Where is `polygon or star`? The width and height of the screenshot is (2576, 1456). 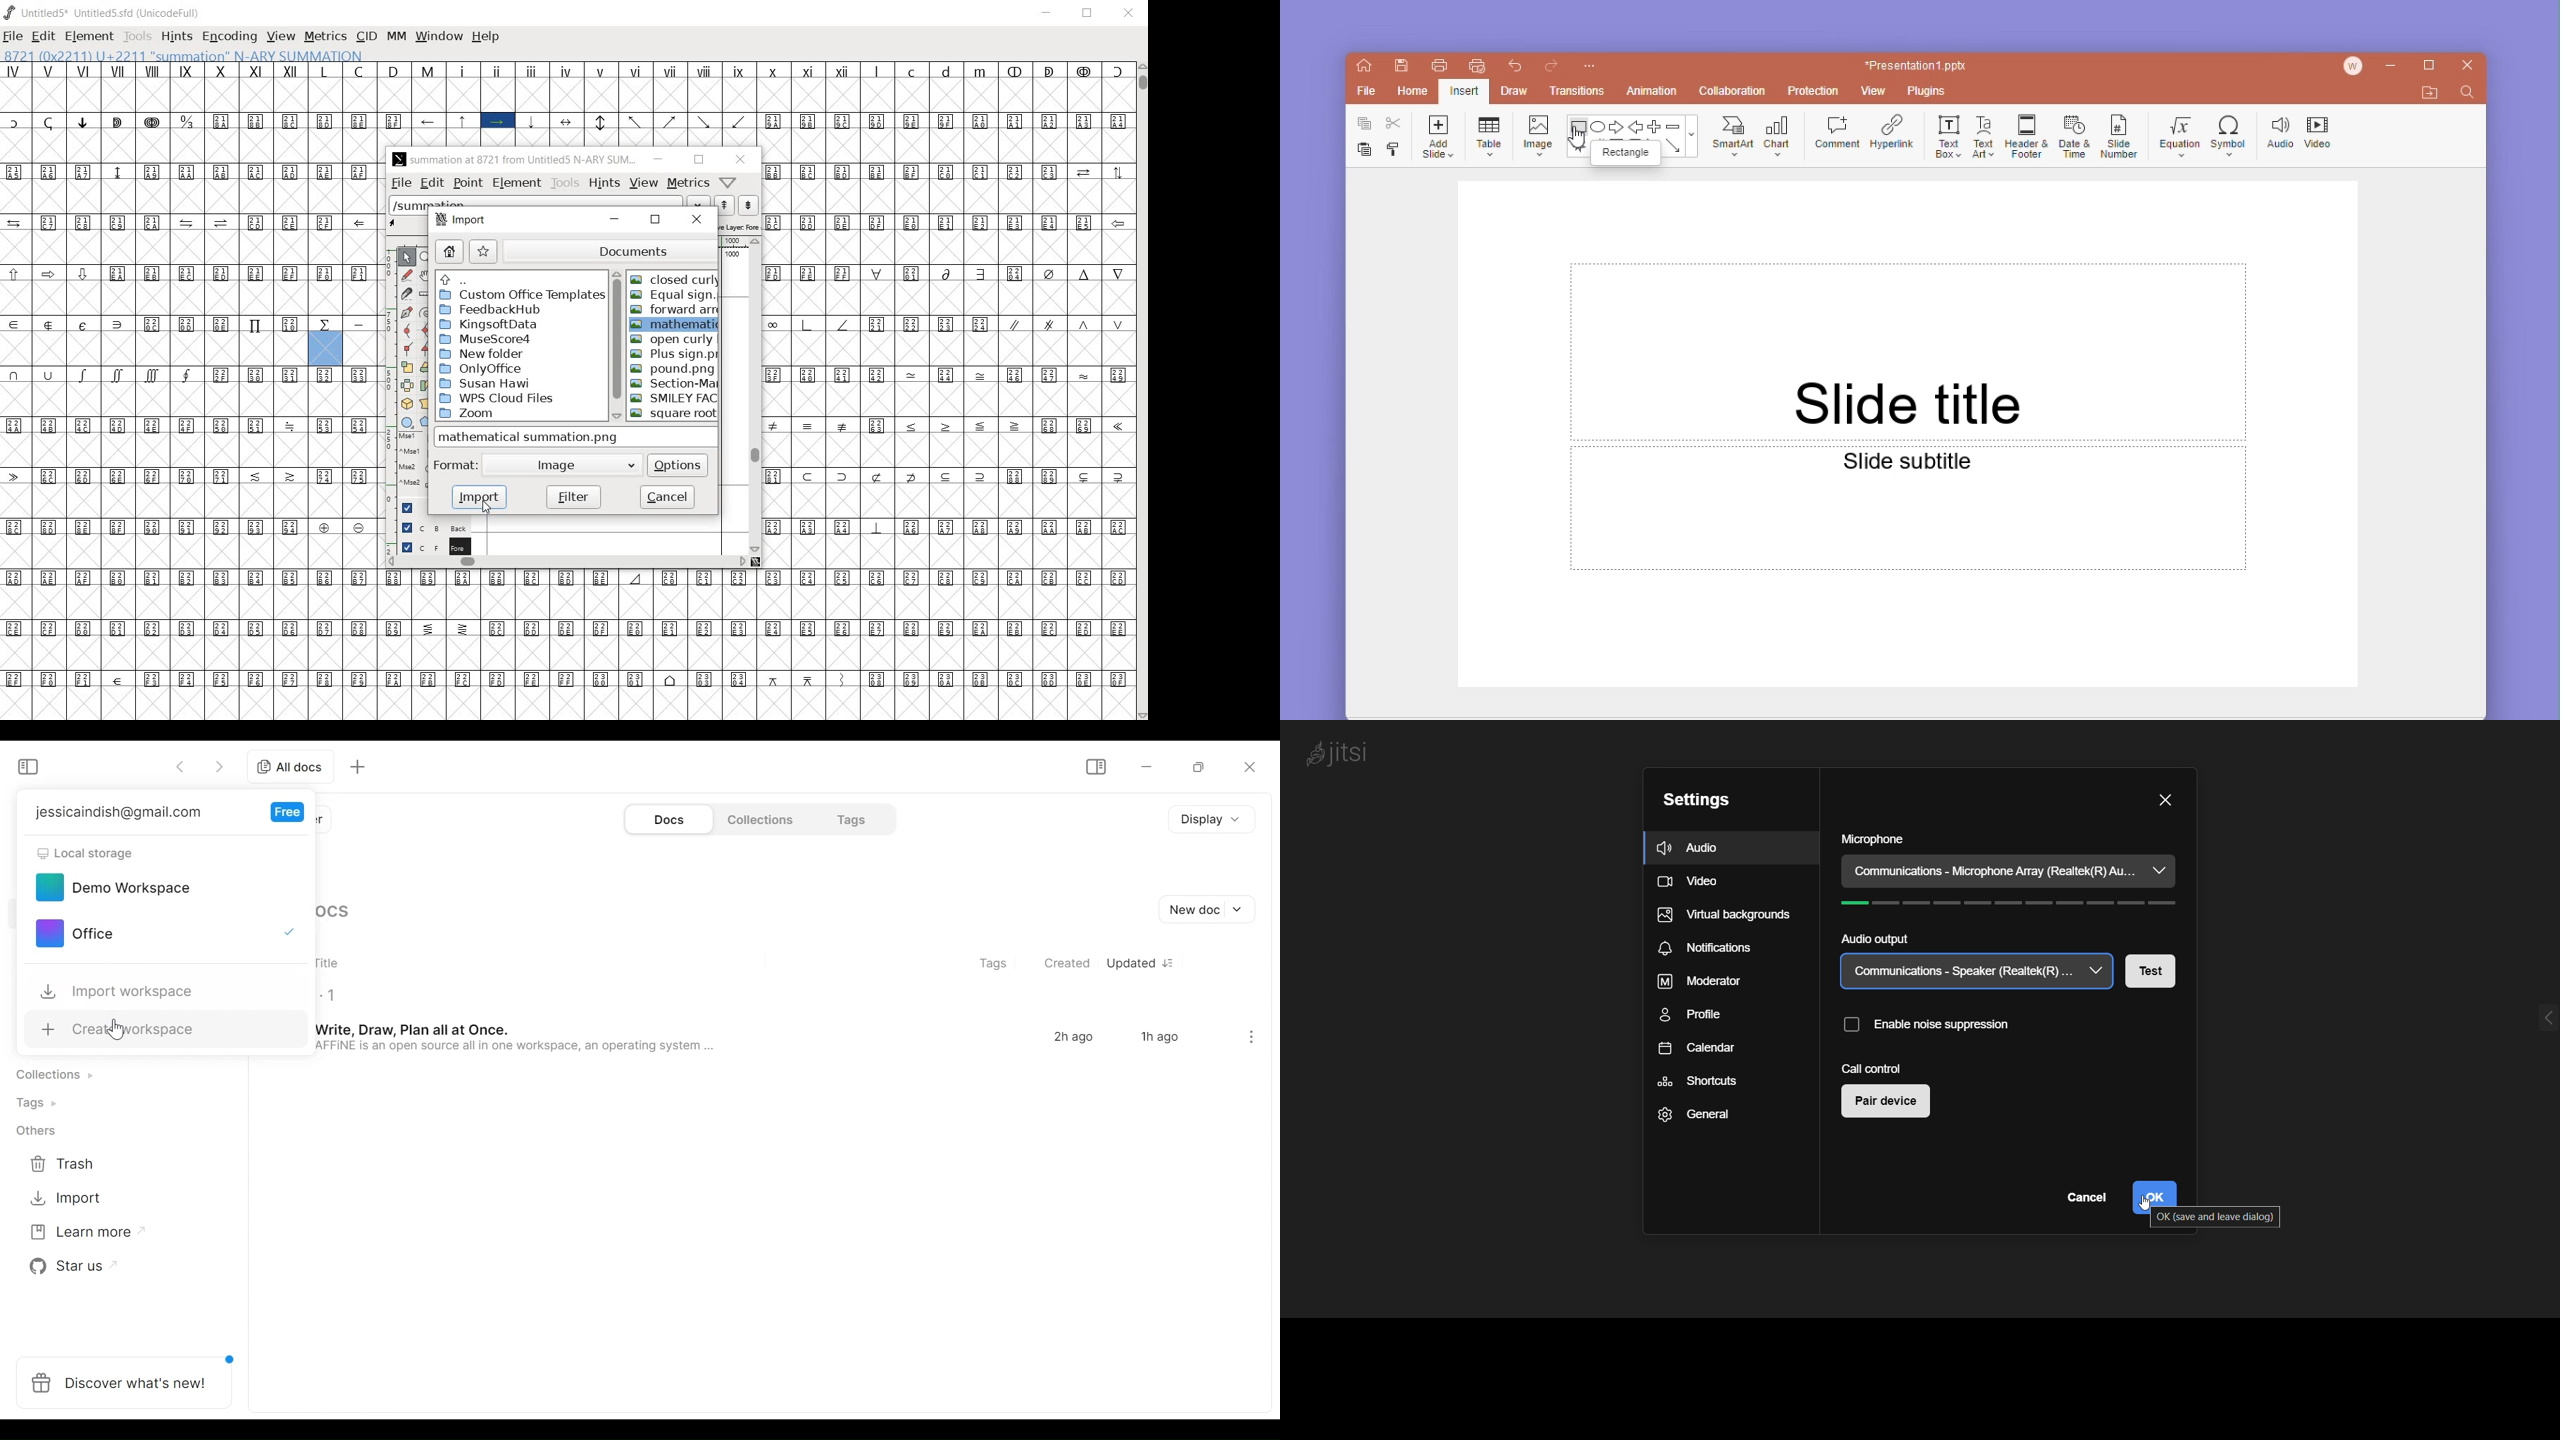
polygon or star is located at coordinates (426, 421).